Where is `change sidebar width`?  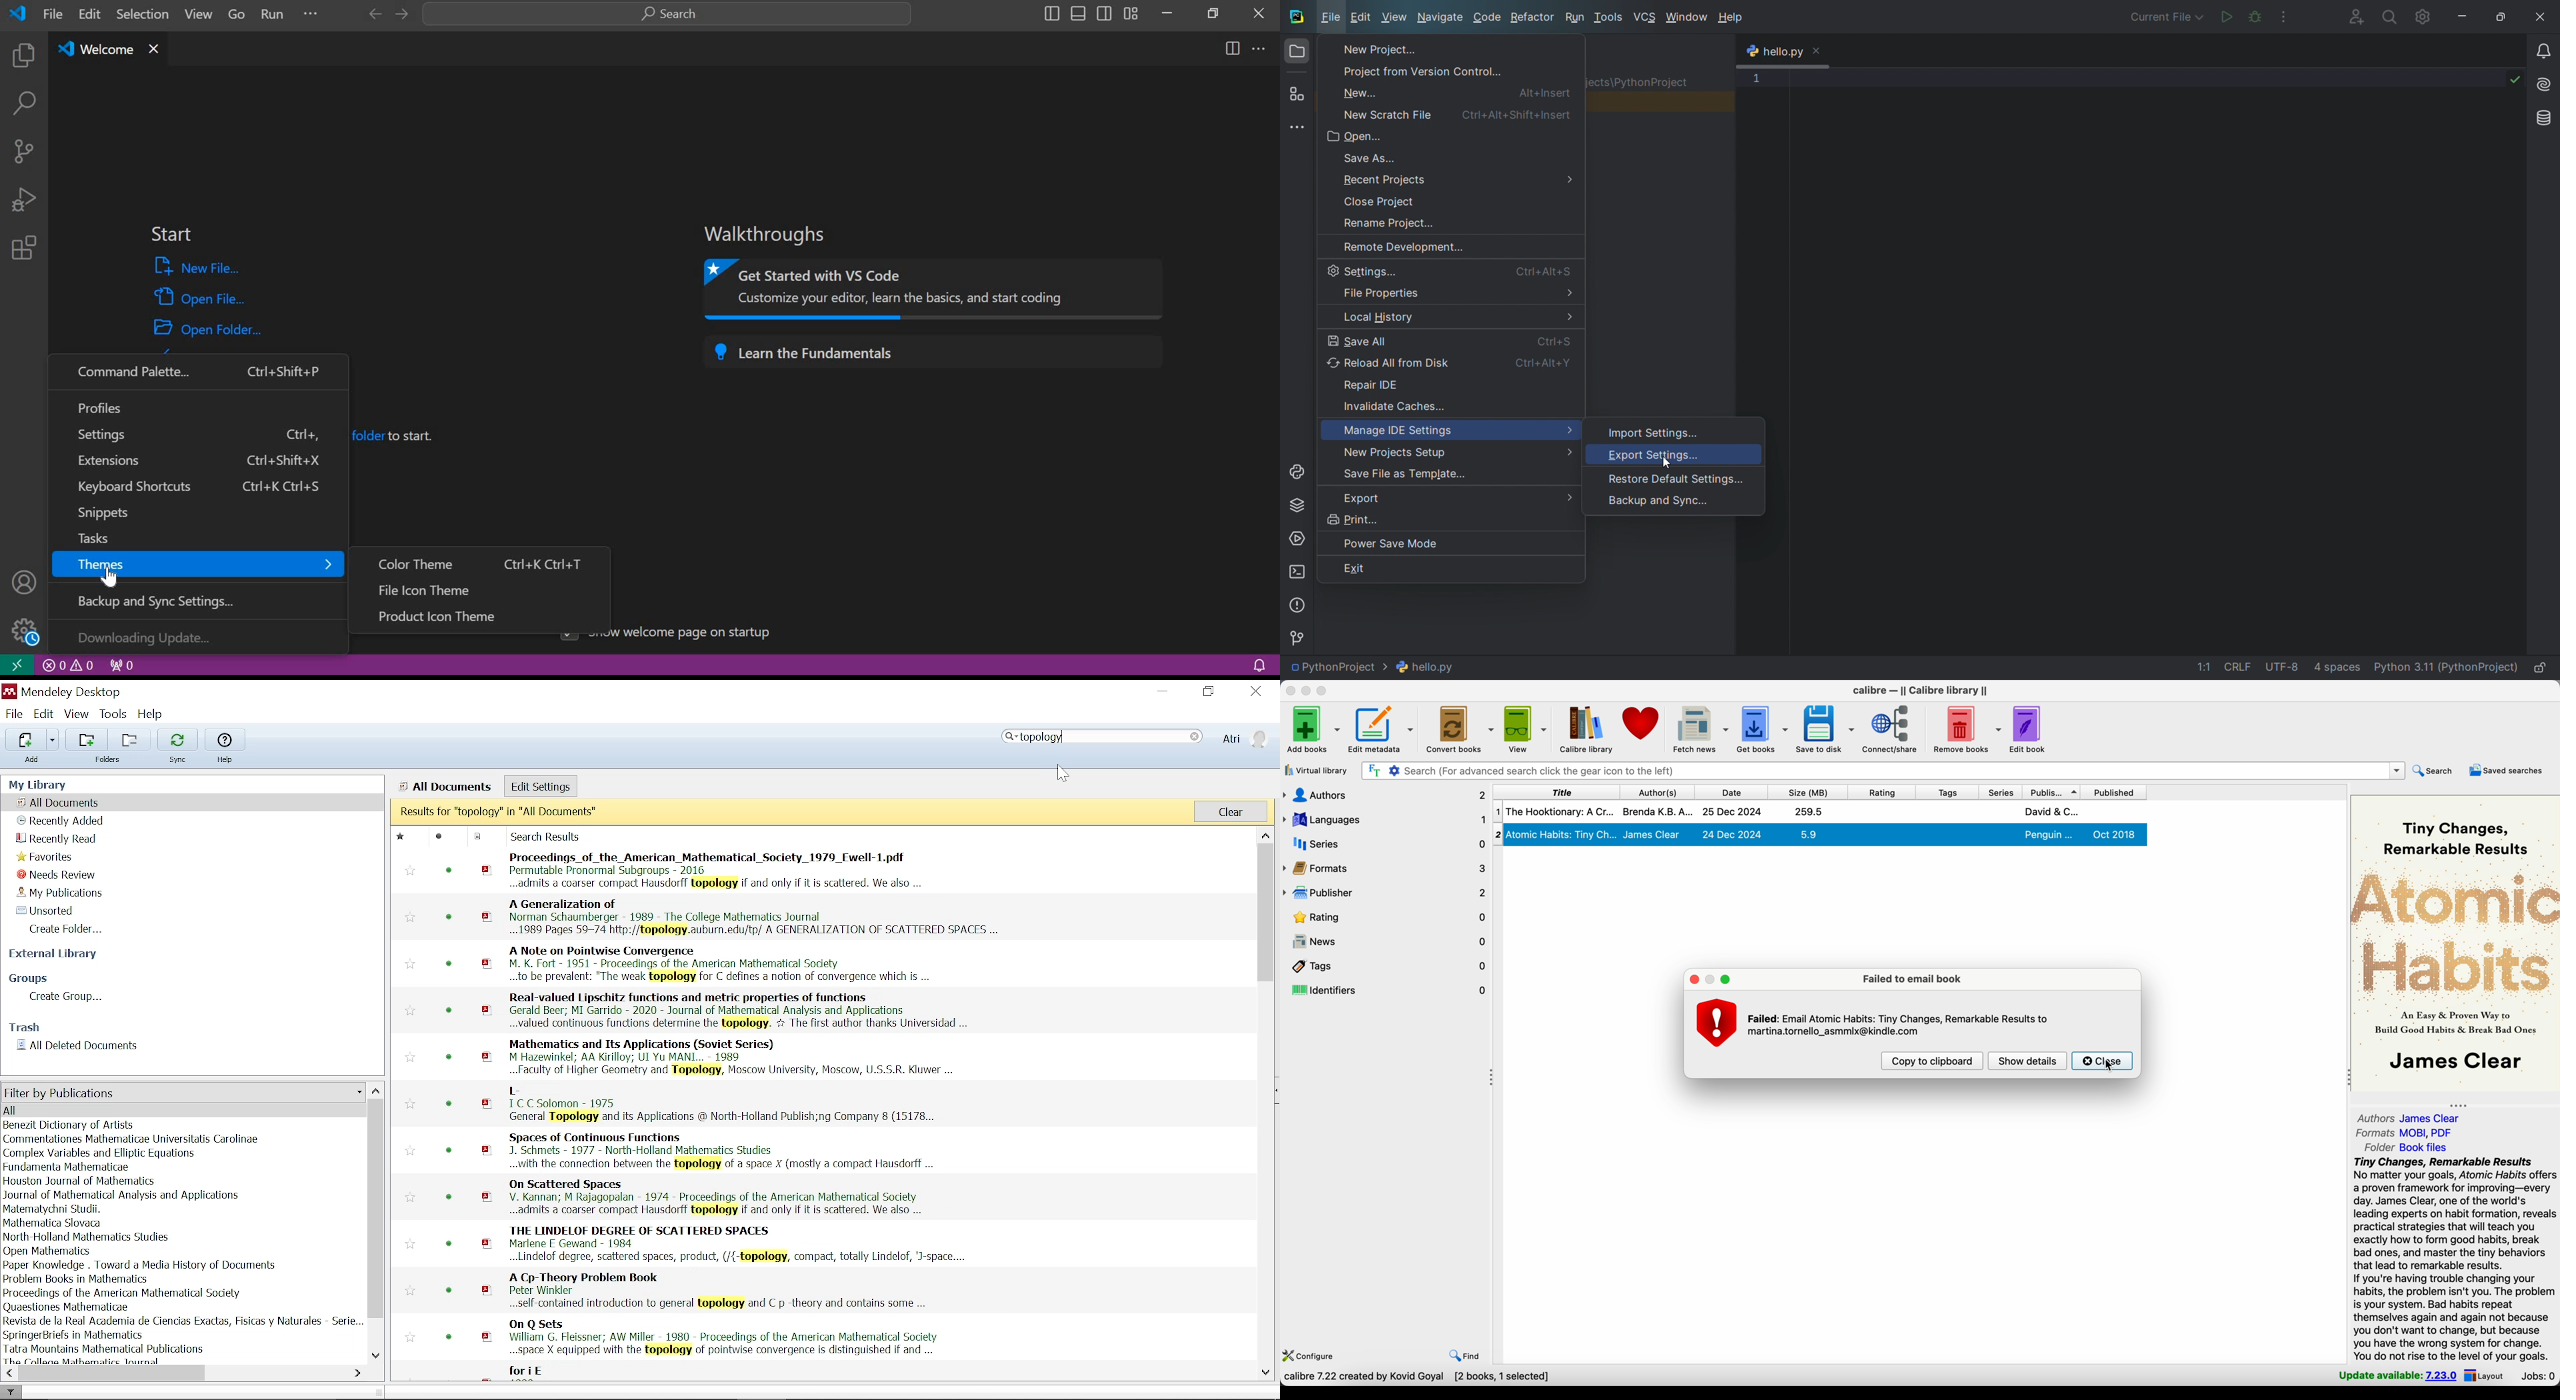 change sidebar width is located at coordinates (378, 1391).